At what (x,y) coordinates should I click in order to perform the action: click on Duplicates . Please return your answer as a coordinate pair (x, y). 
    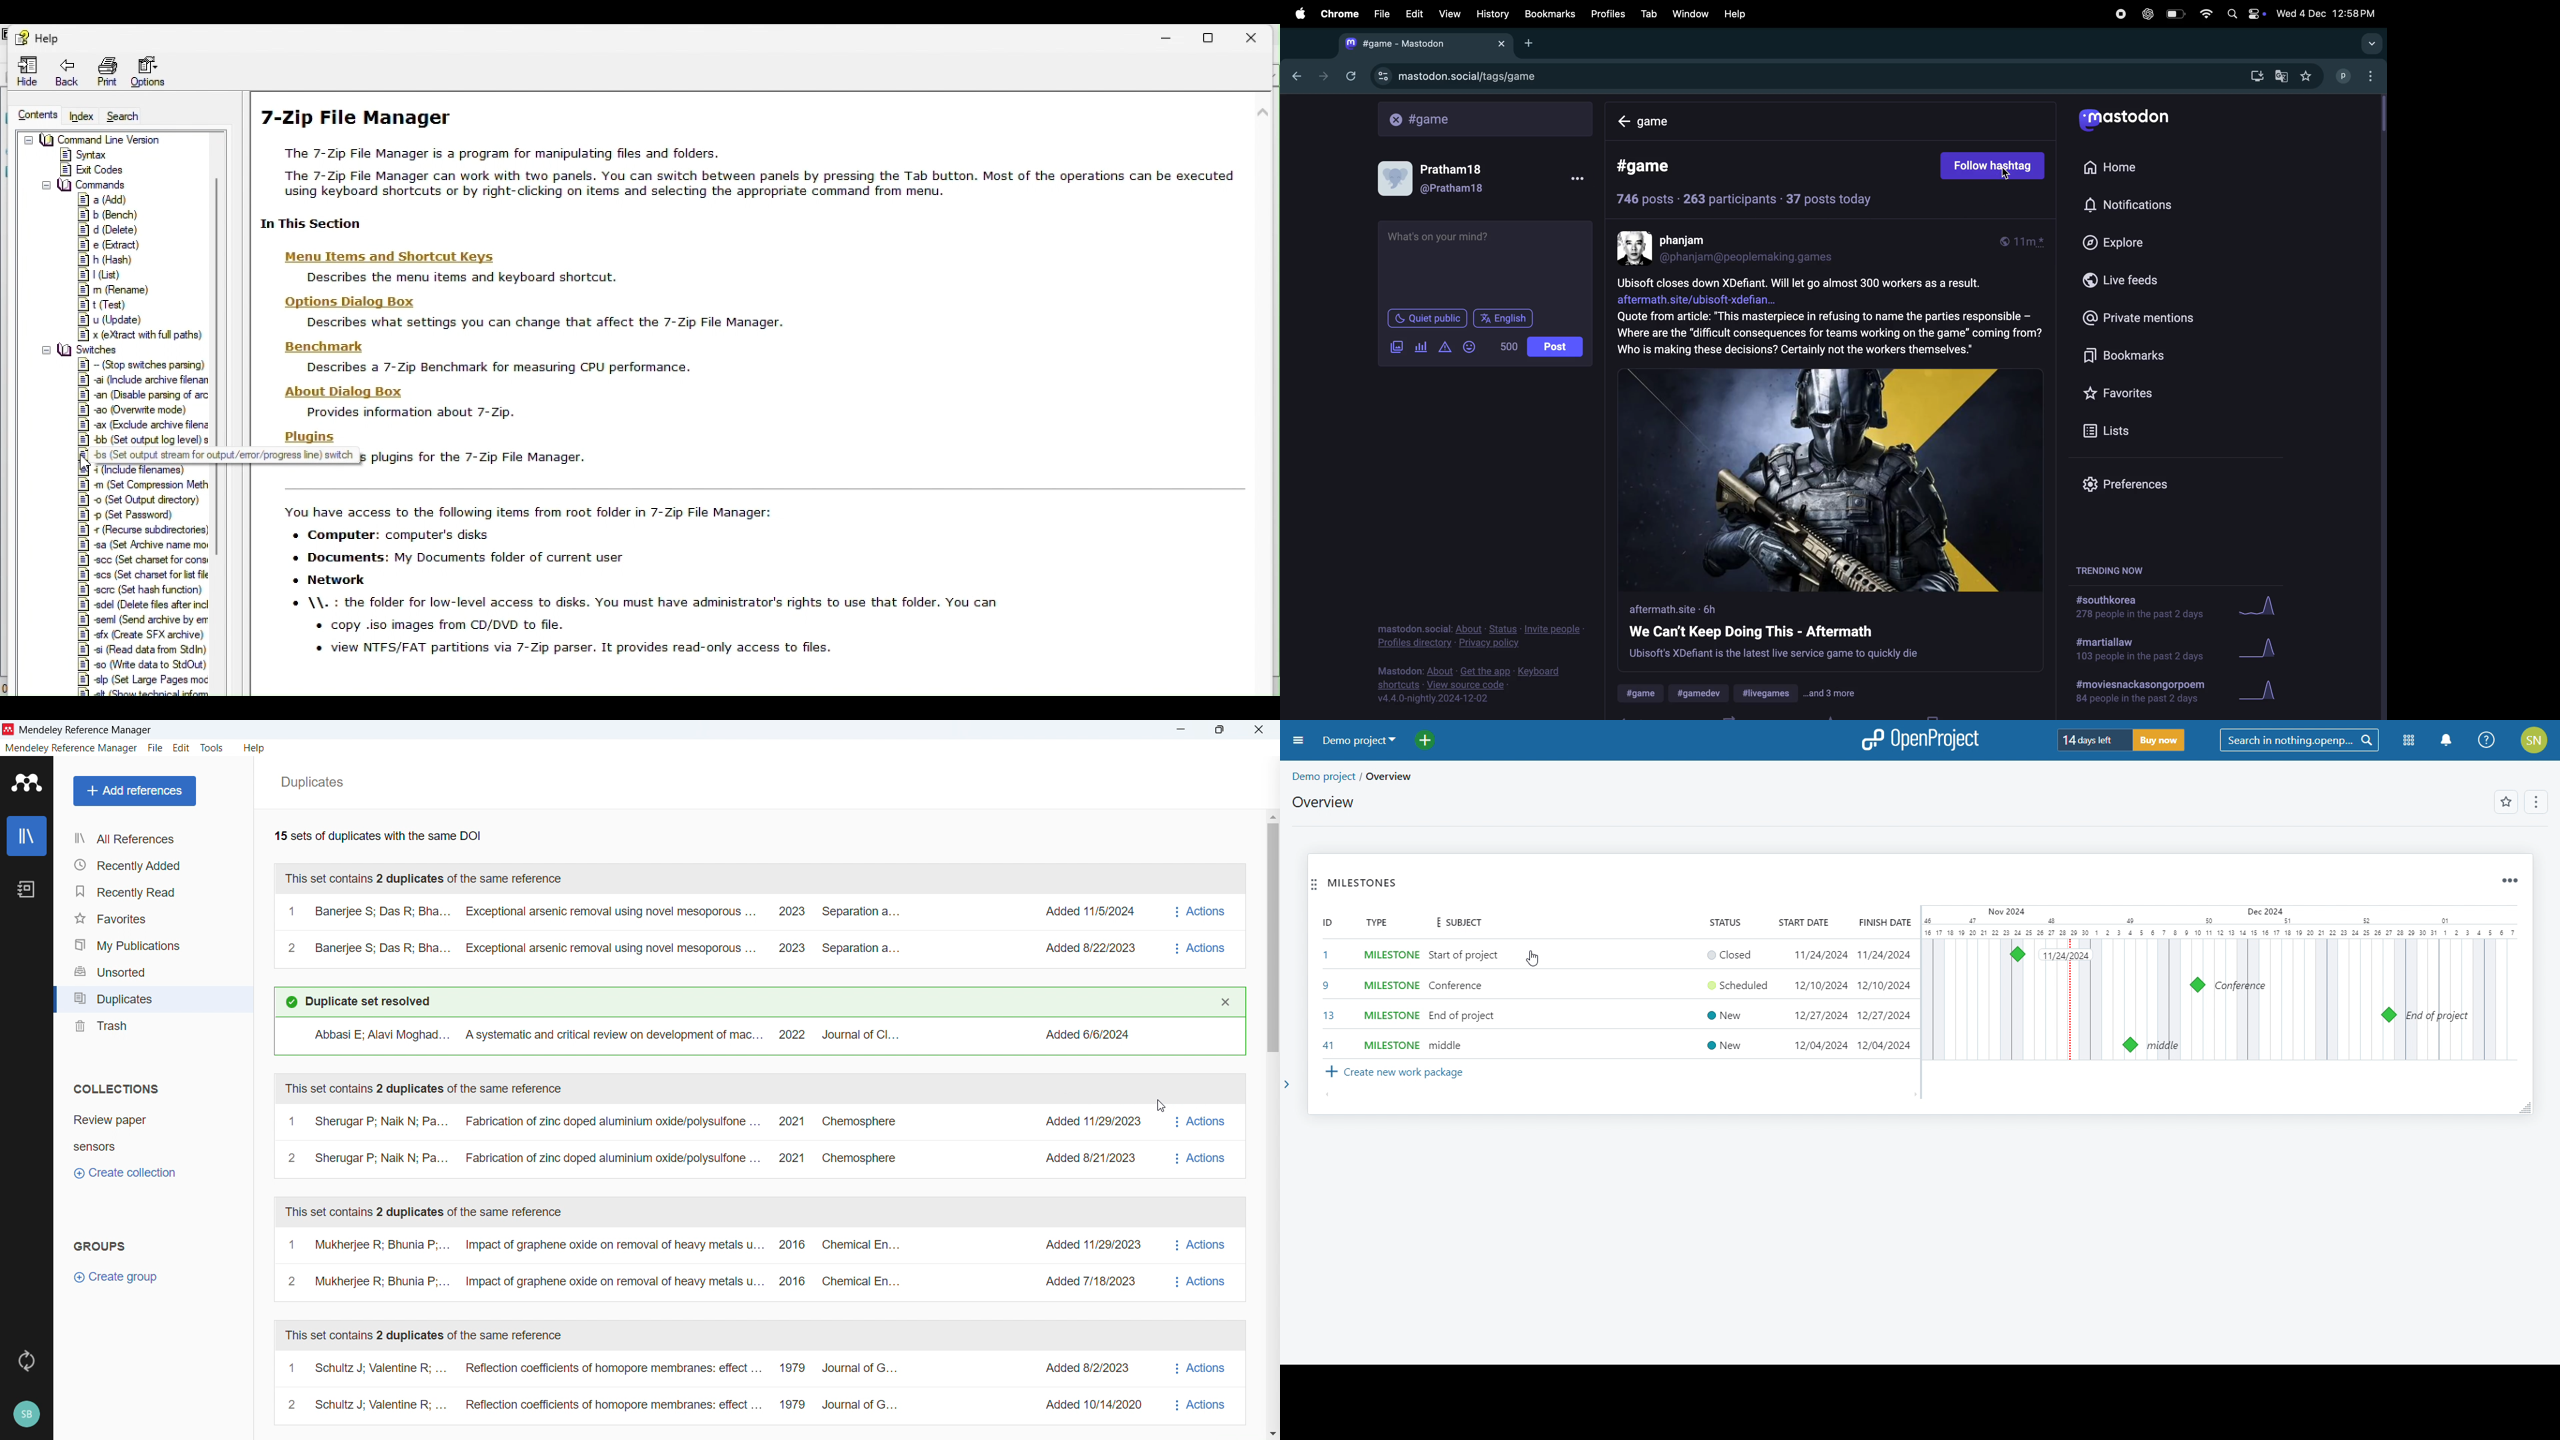
    Looking at the image, I should click on (153, 999).